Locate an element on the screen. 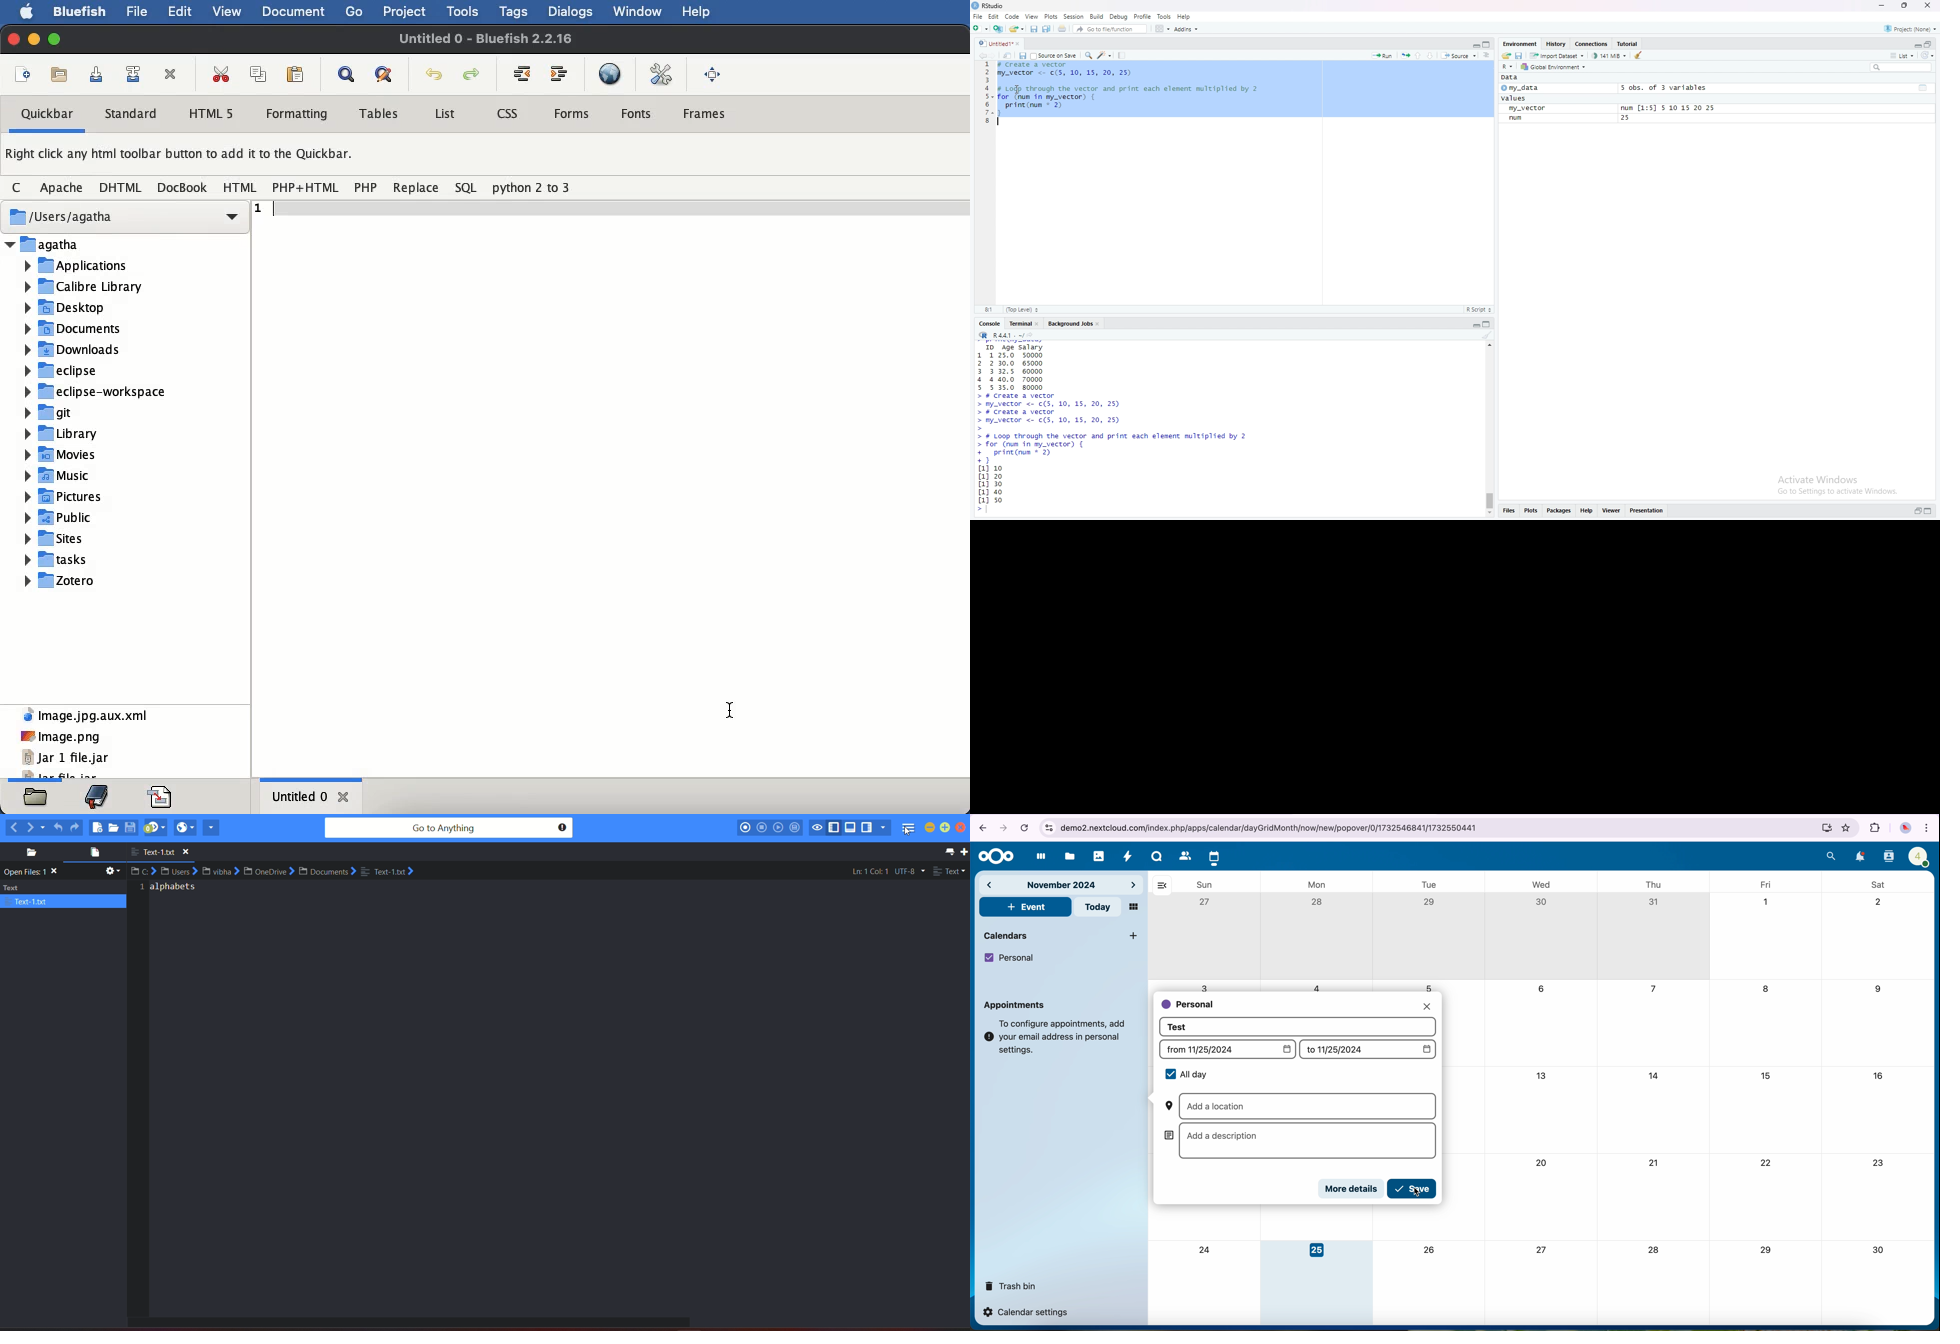 The width and height of the screenshot is (1960, 1344). close is located at coordinates (345, 797).